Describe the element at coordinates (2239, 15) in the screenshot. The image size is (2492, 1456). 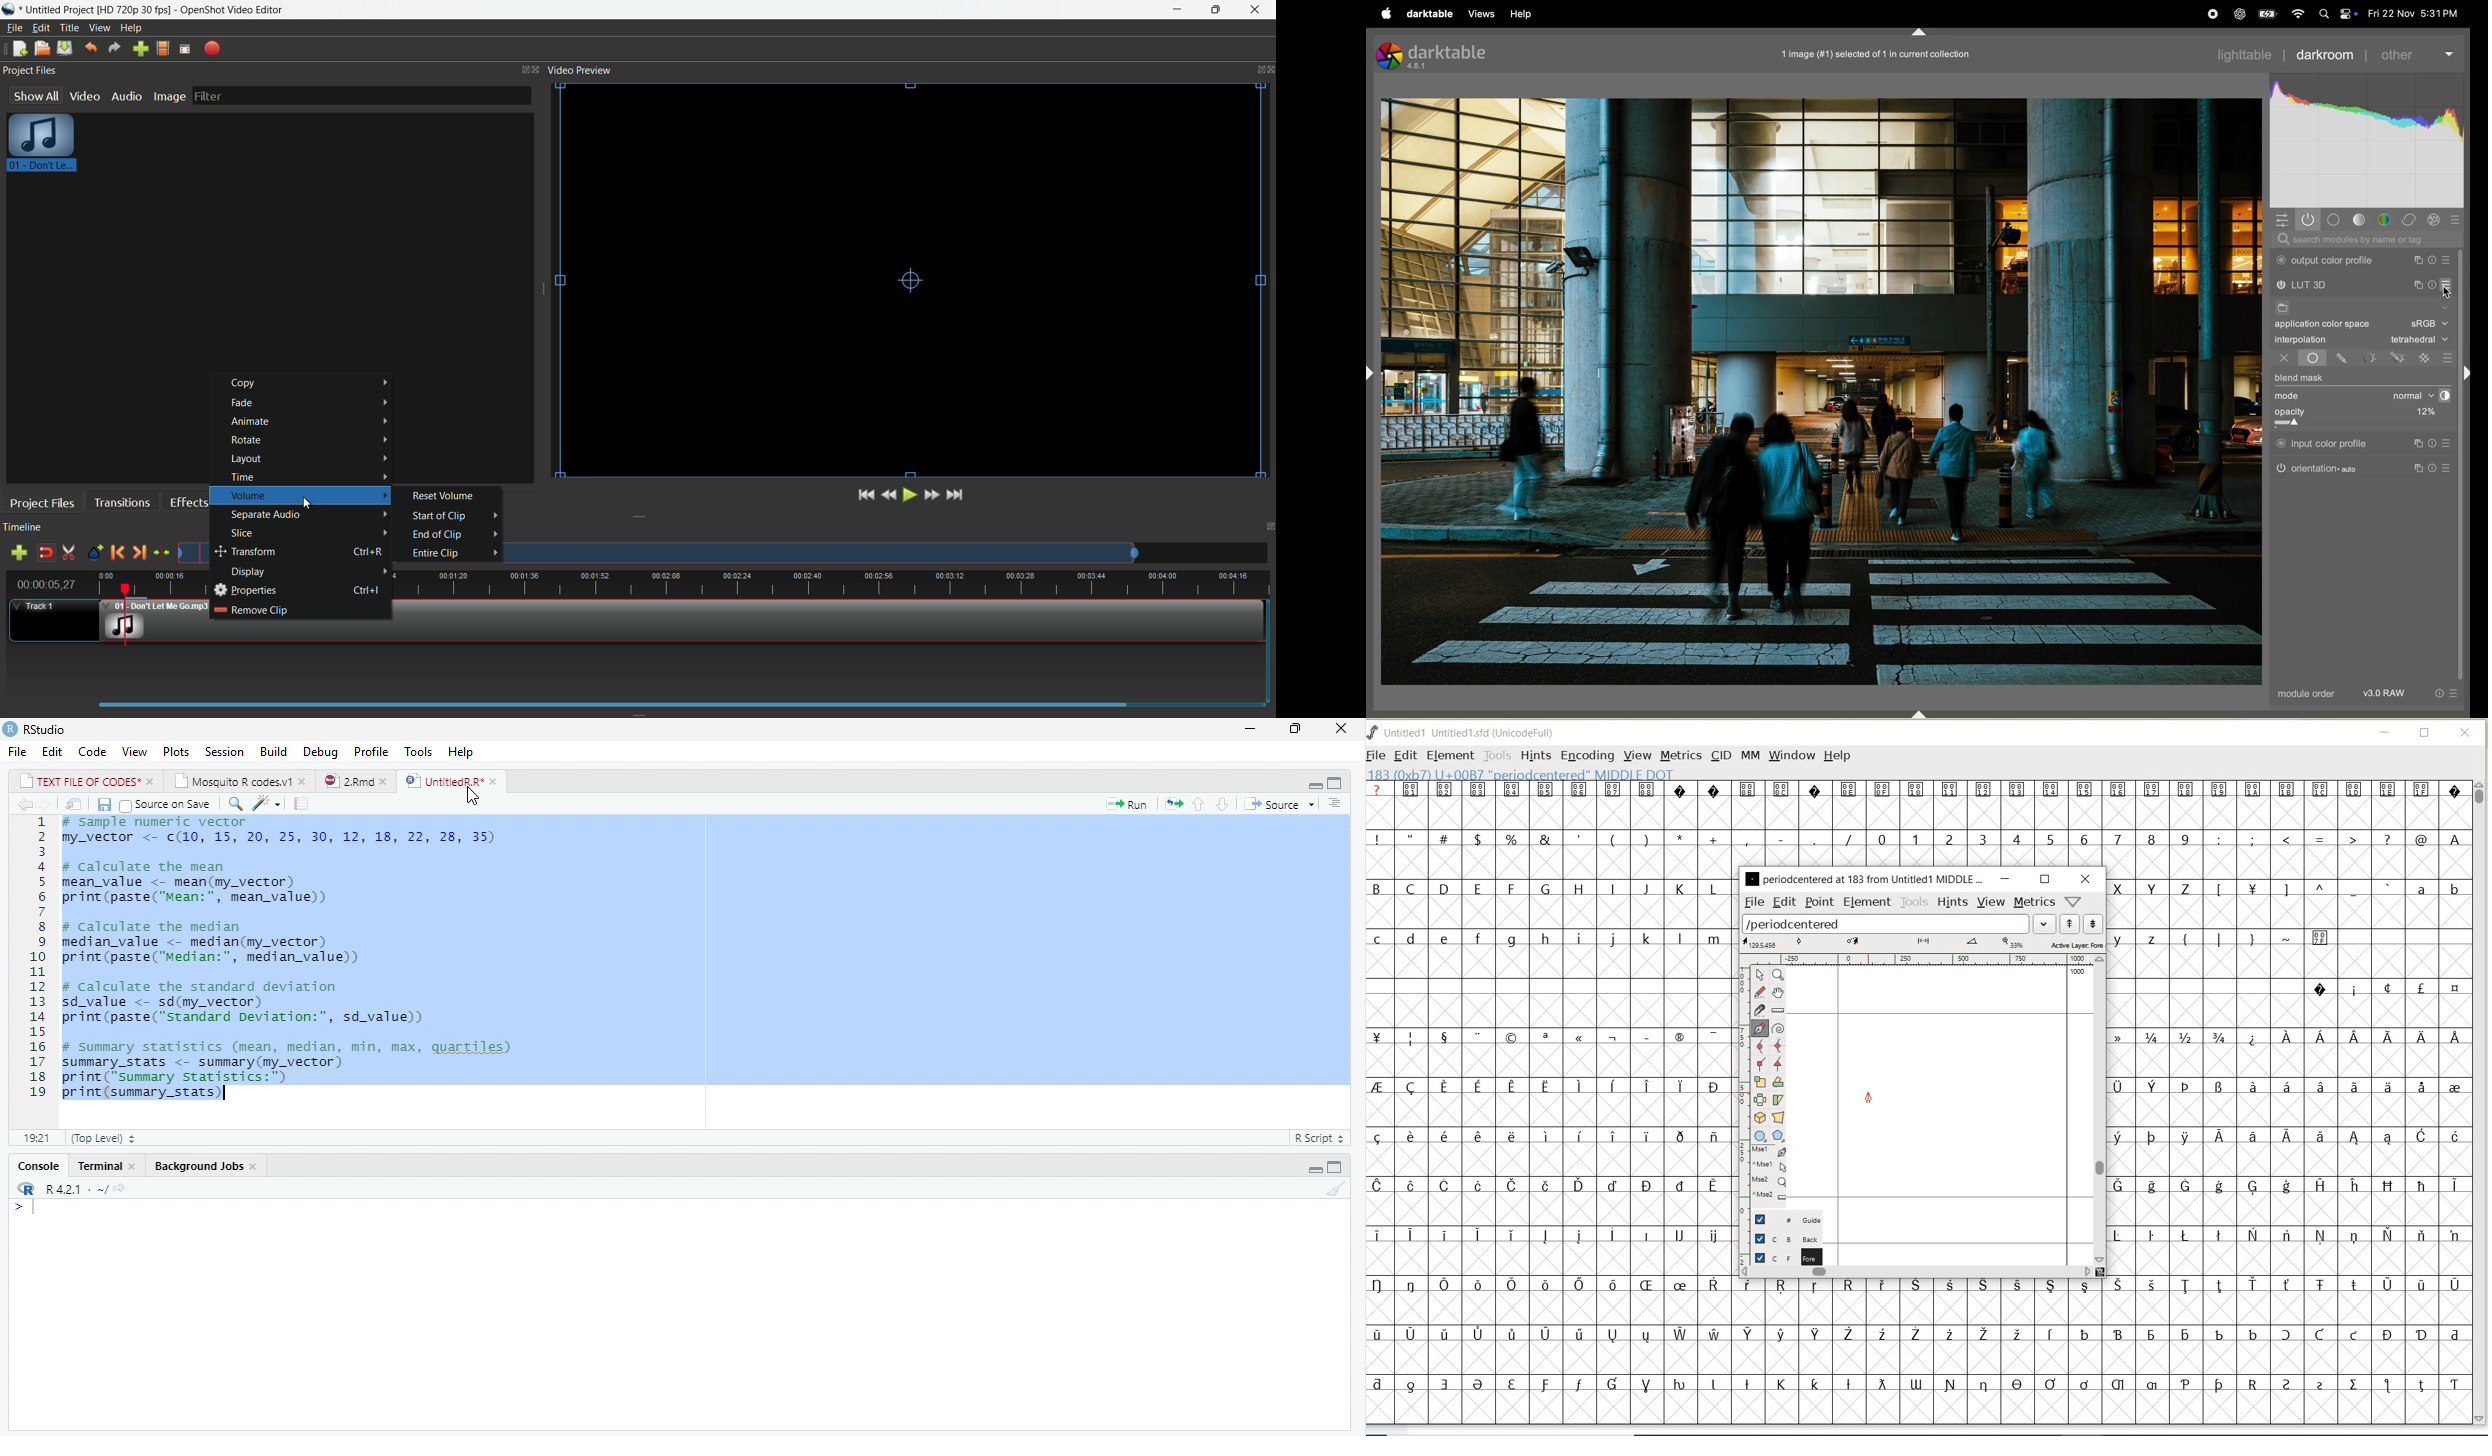
I see `chatgpt` at that location.